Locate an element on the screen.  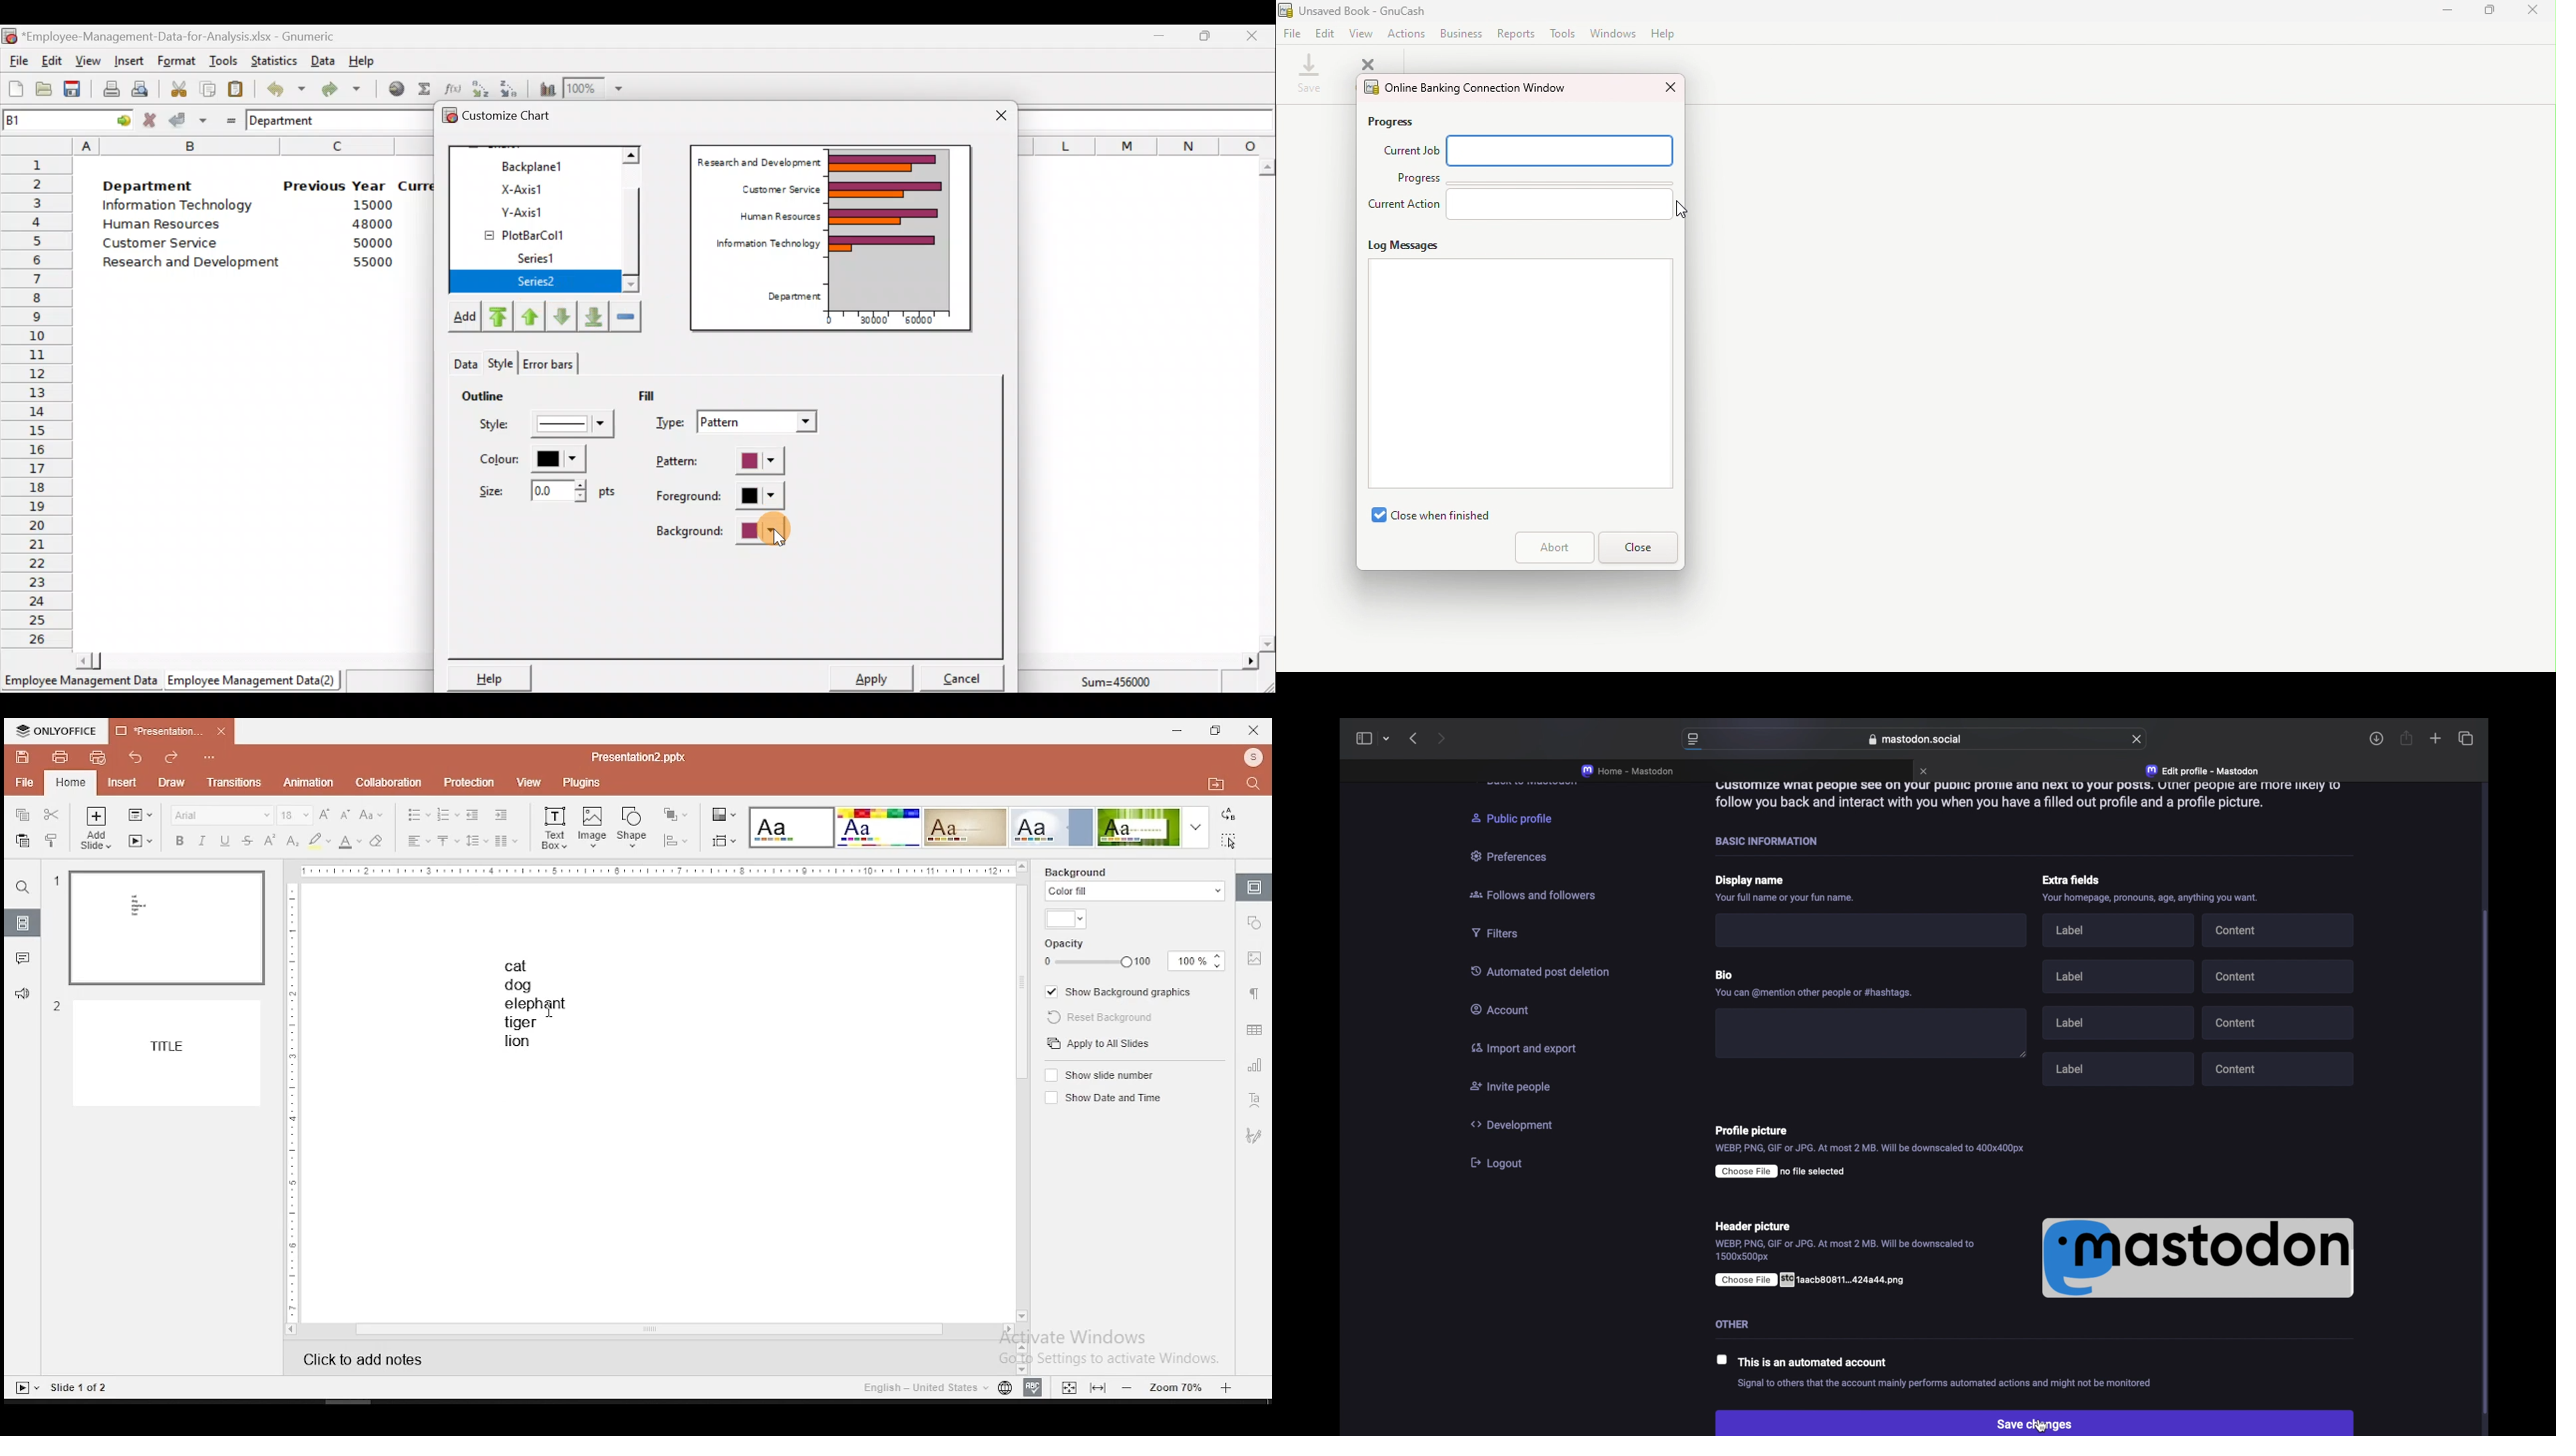
Preferences is located at coordinates (1517, 856).